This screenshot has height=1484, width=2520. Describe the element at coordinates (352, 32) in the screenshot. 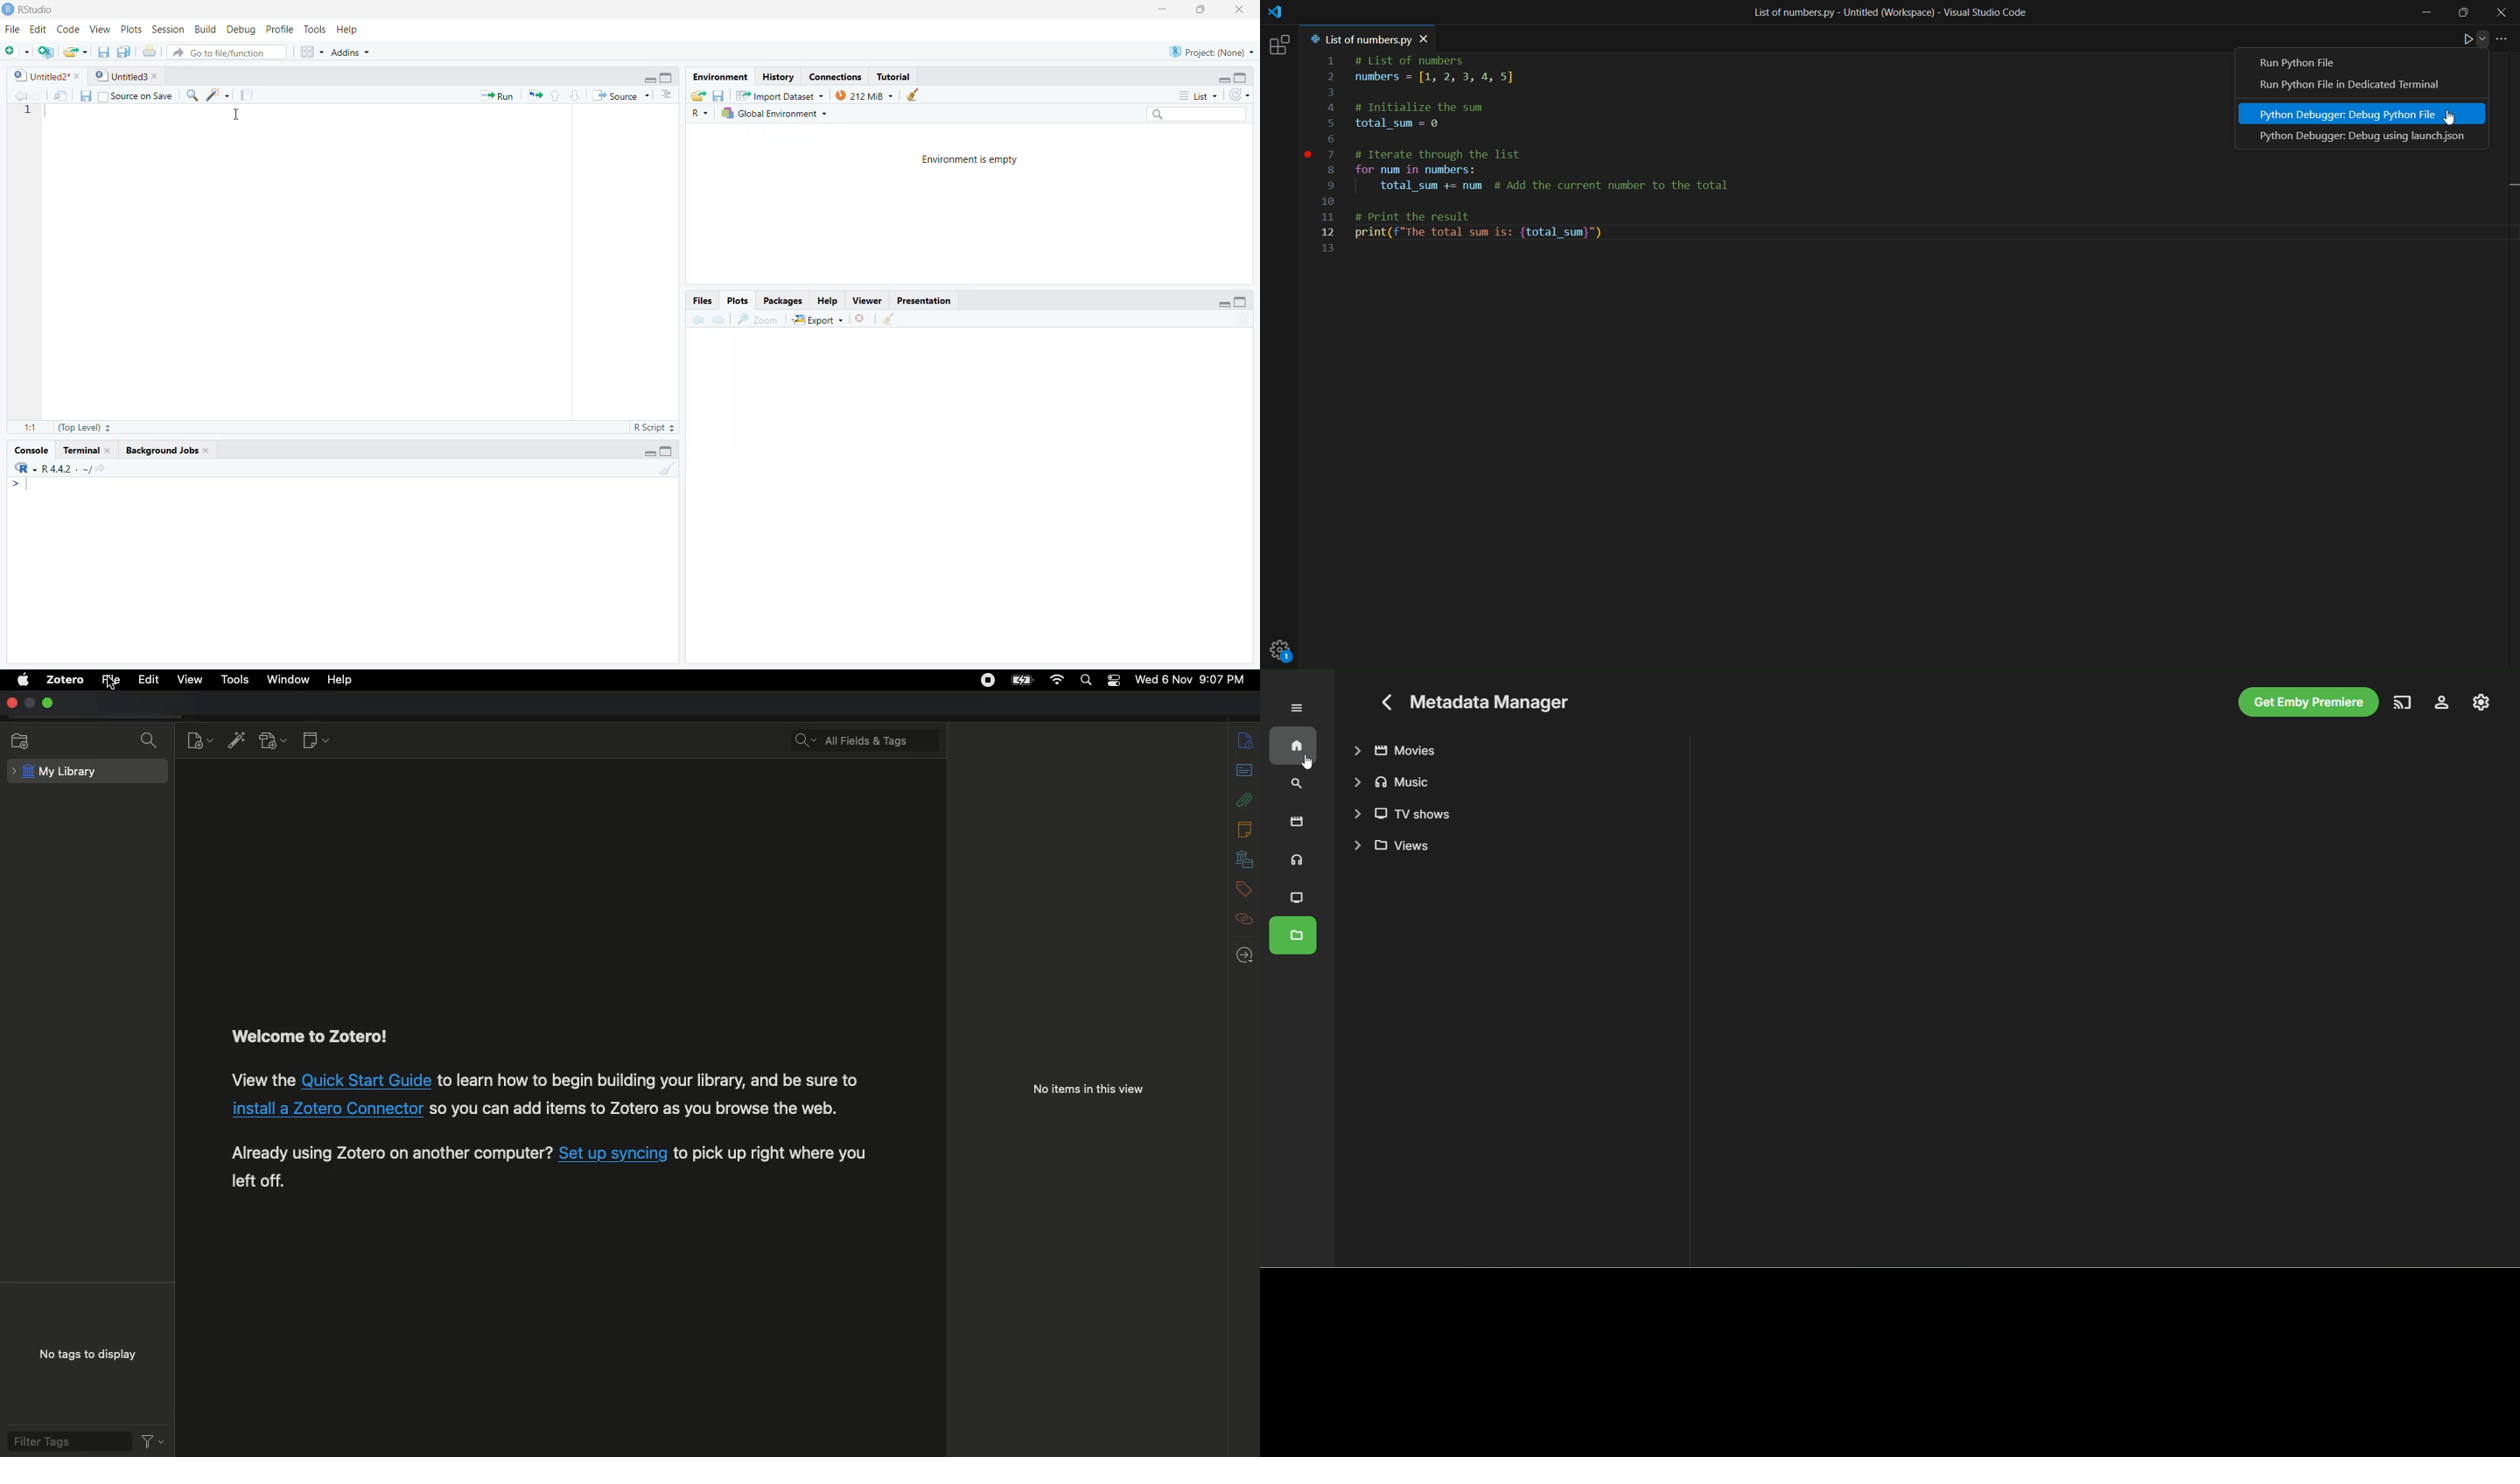

I see `help` at that location.